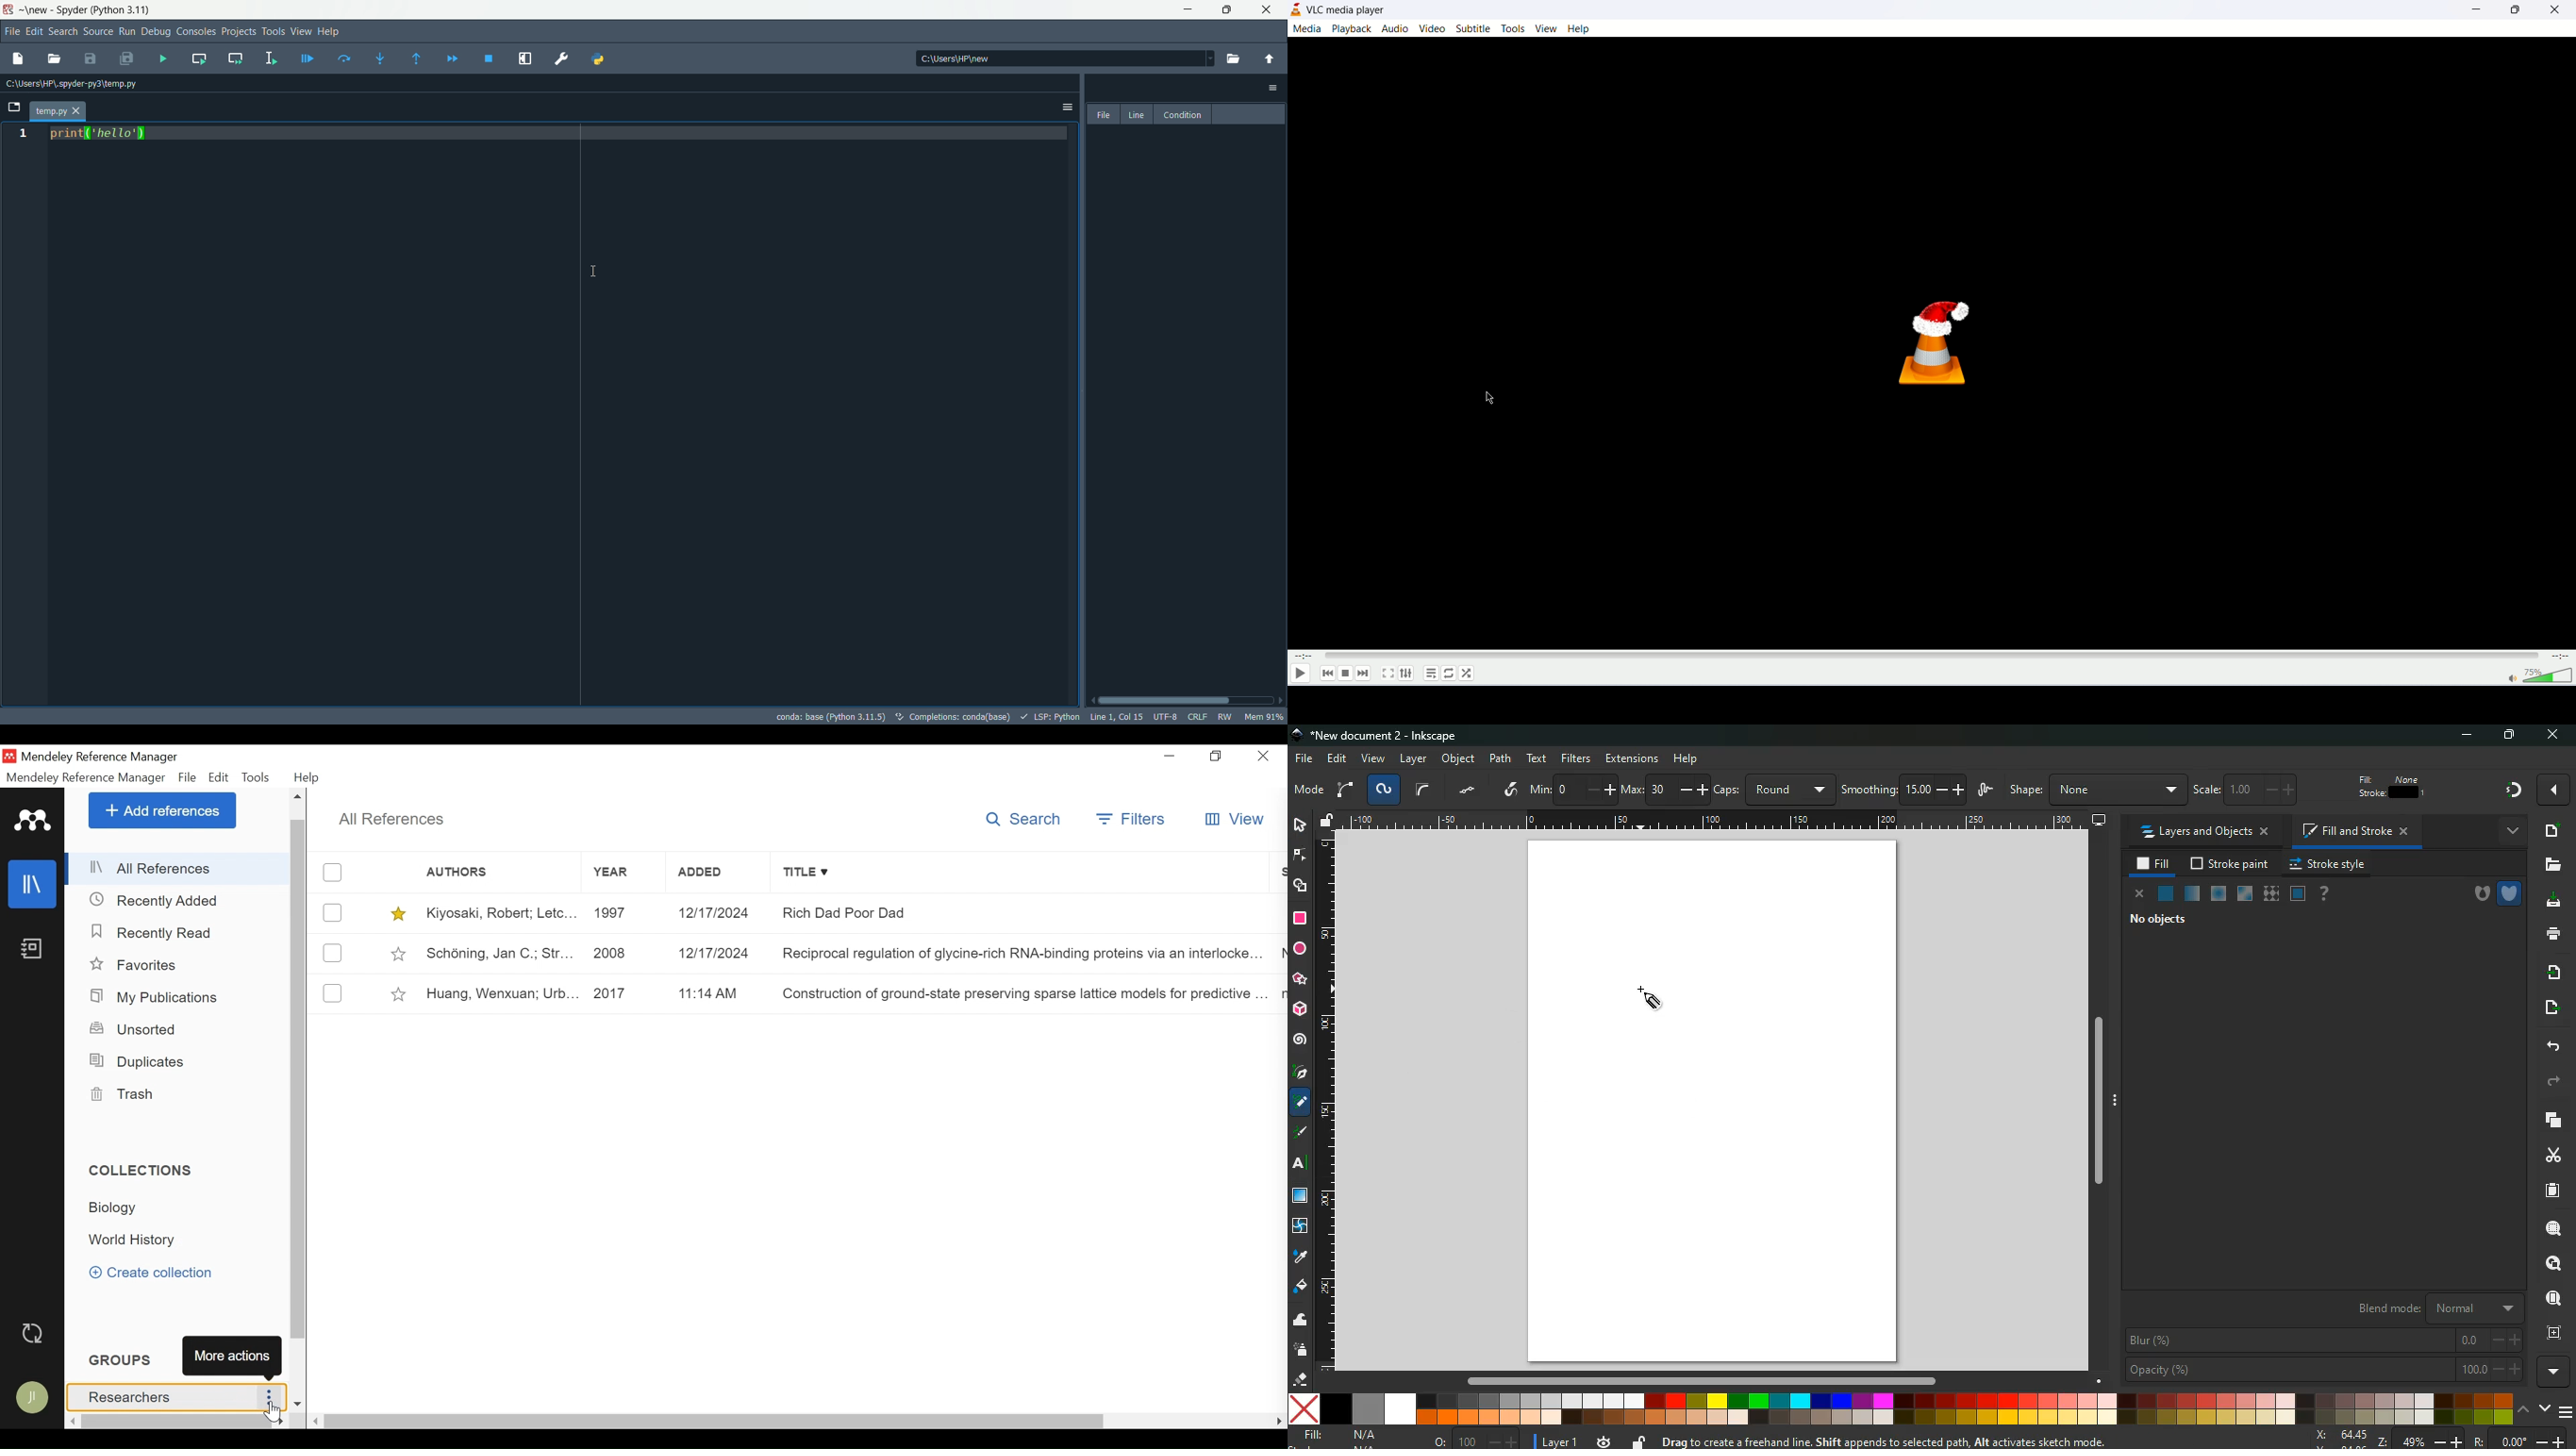  Describe the element at coordinates (2232, 863) in the screenshot. I see `stroke paint` at that location.